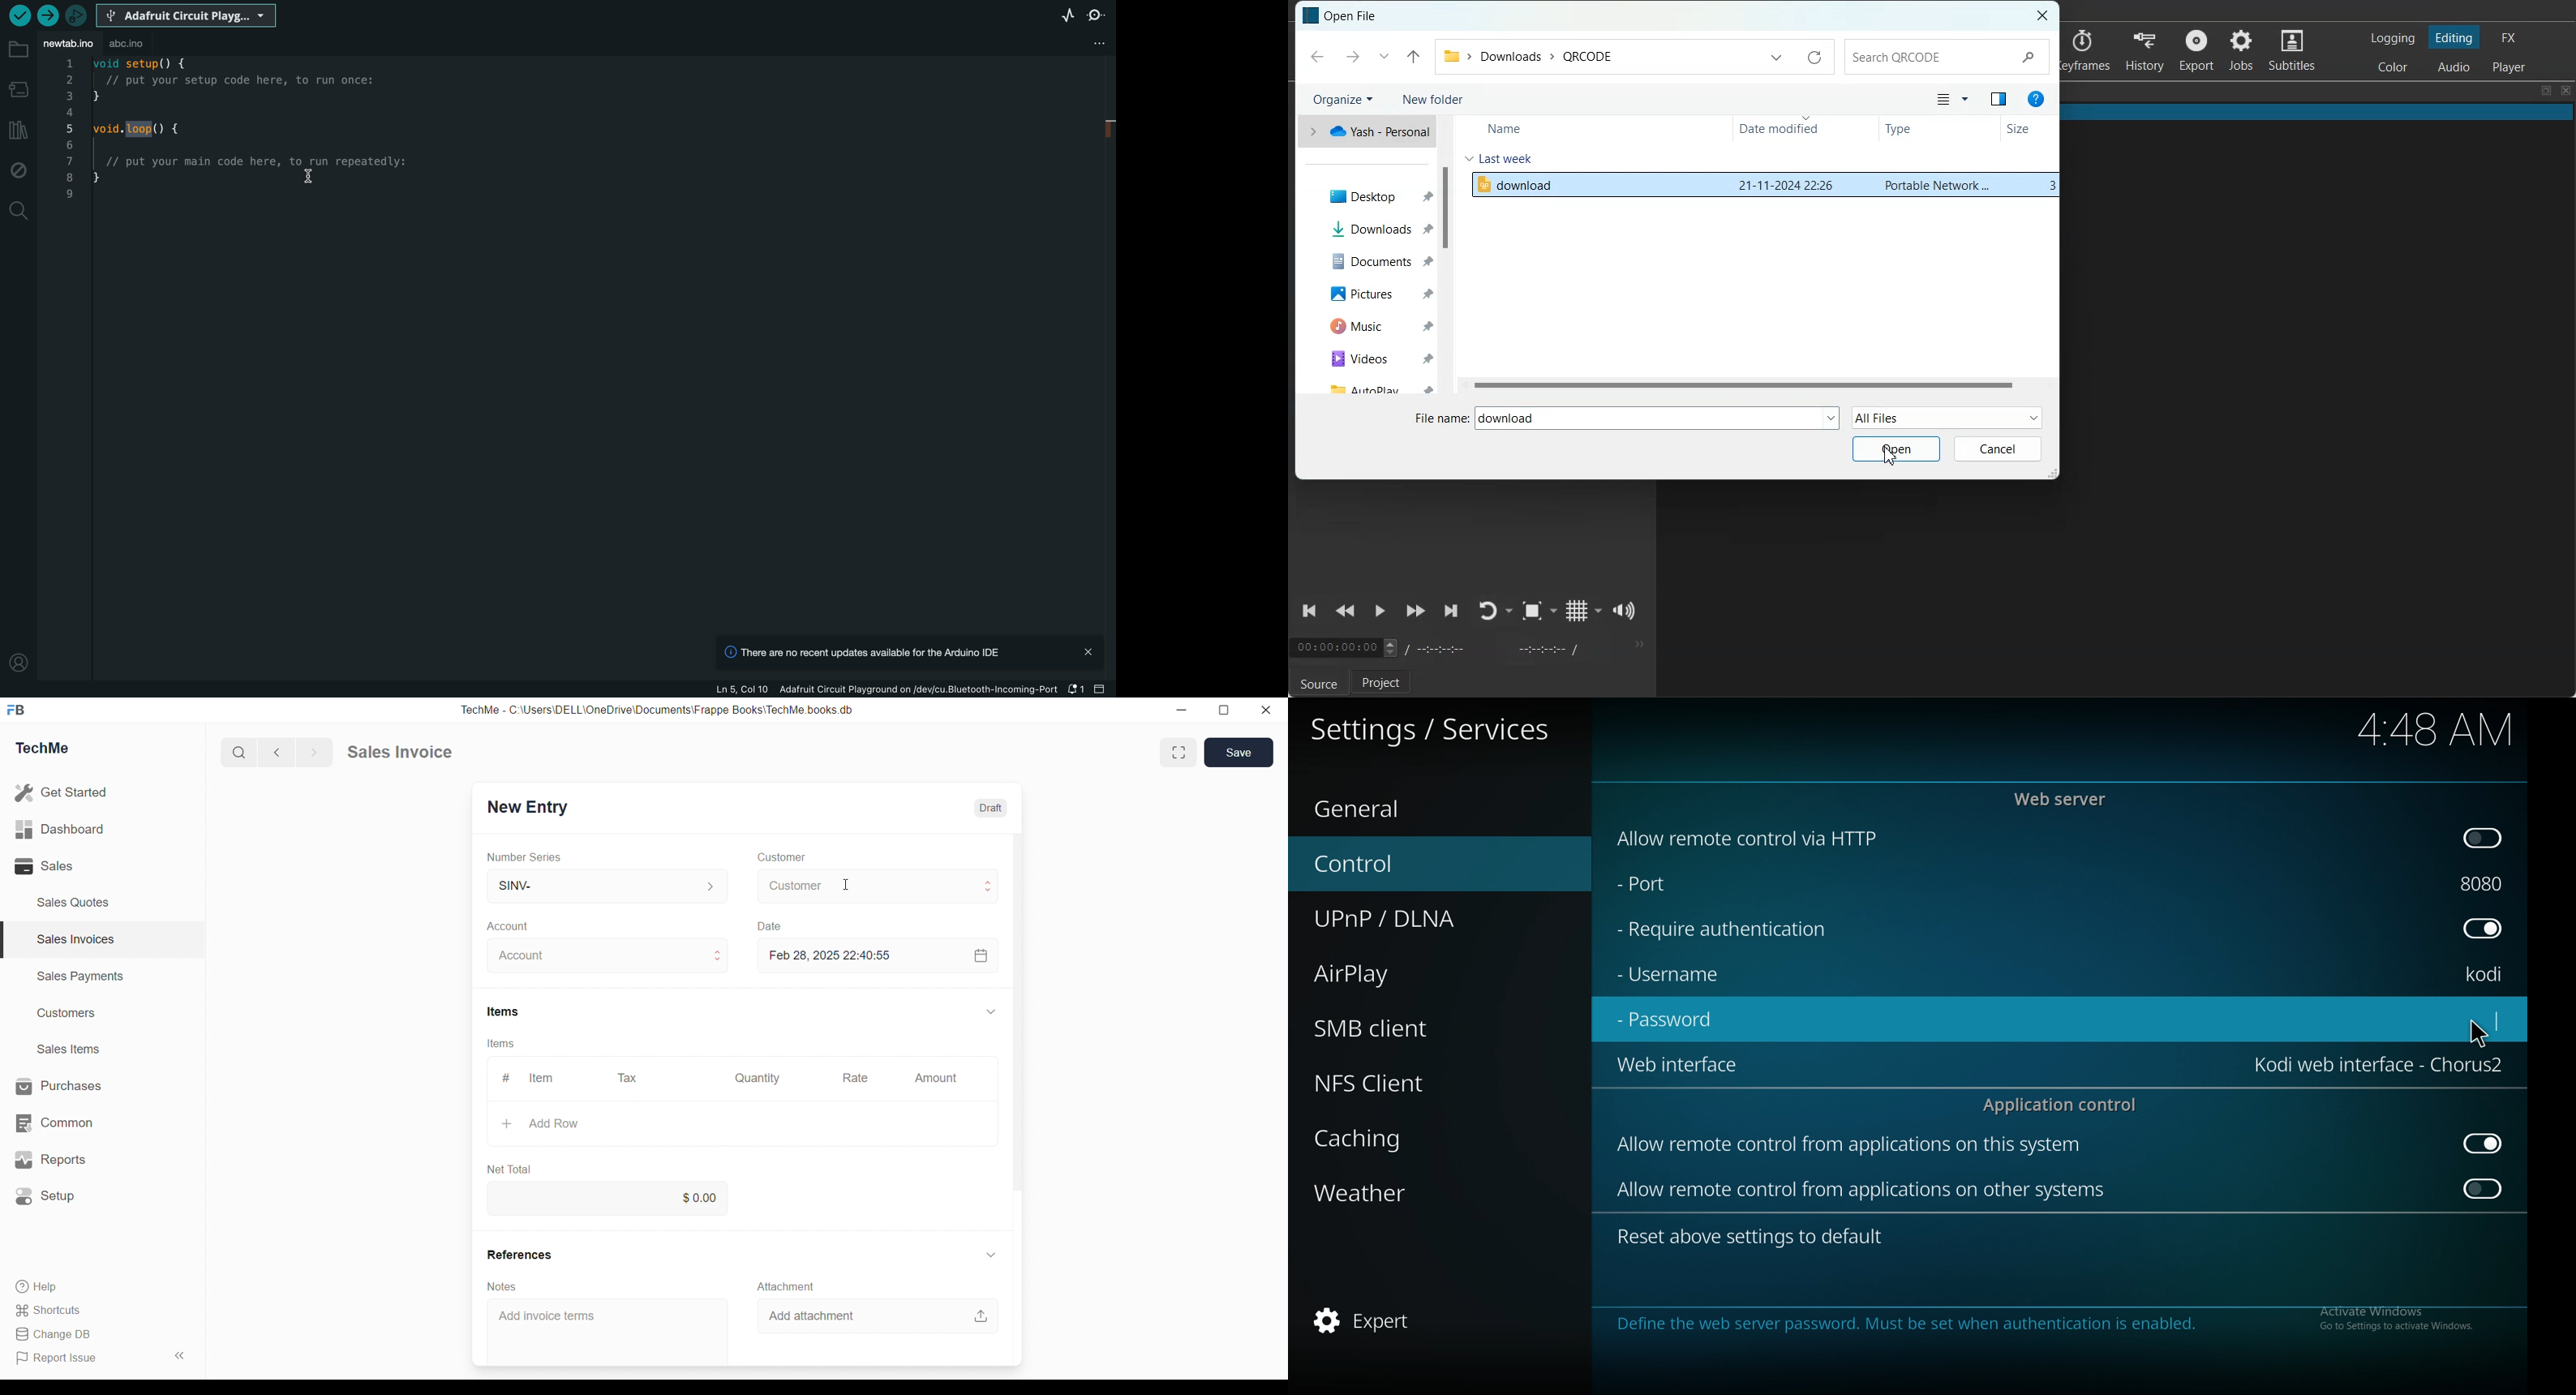 The image size is (2576, 1400). I want to click on Customer , so click(879, 886).